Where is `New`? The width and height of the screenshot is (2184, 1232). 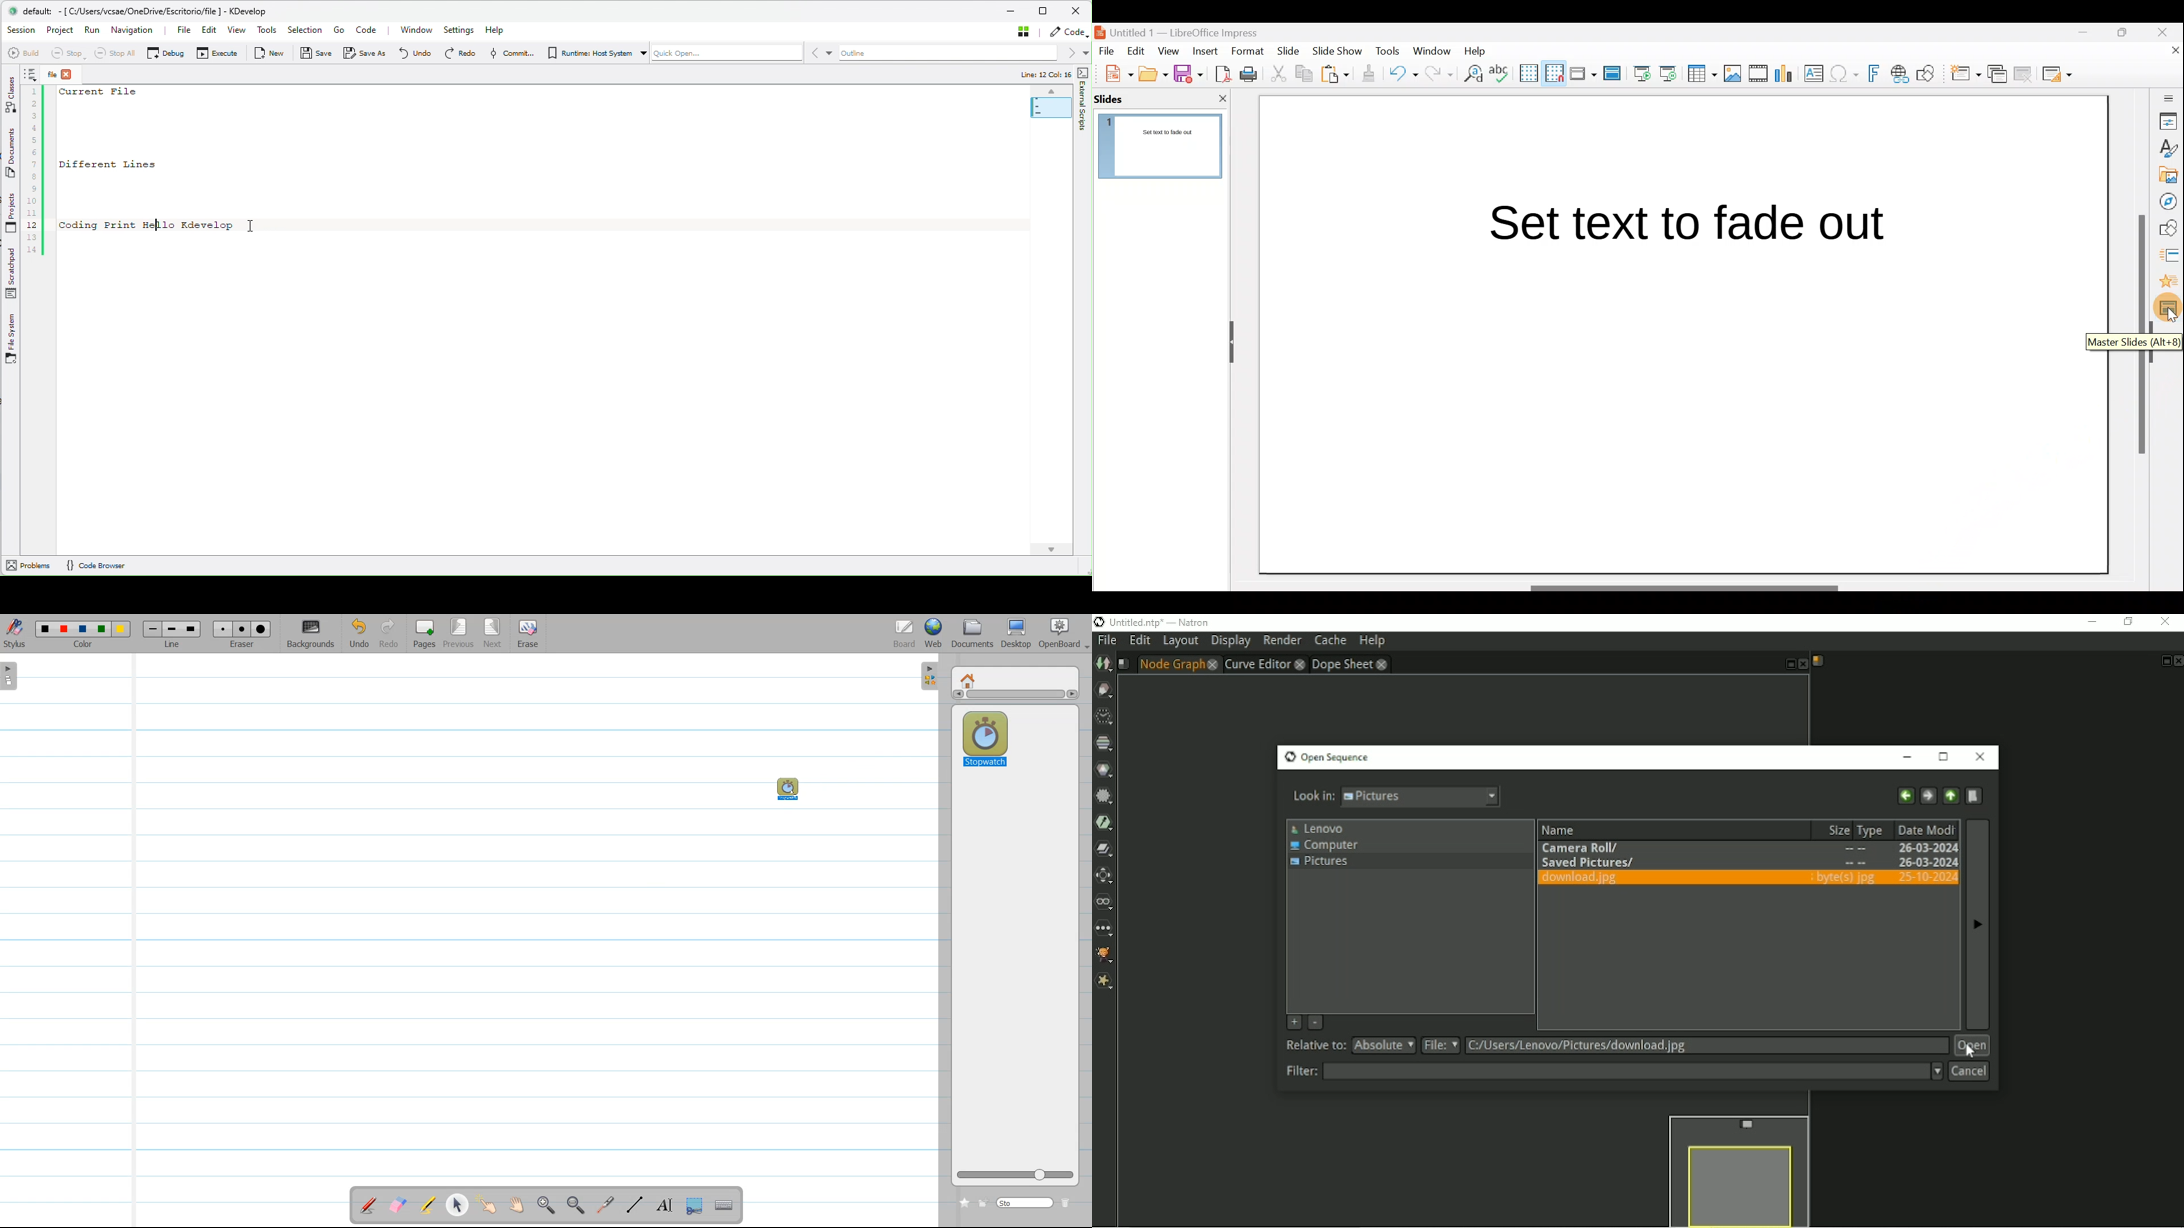 New is located at coordinates (1113, 72).